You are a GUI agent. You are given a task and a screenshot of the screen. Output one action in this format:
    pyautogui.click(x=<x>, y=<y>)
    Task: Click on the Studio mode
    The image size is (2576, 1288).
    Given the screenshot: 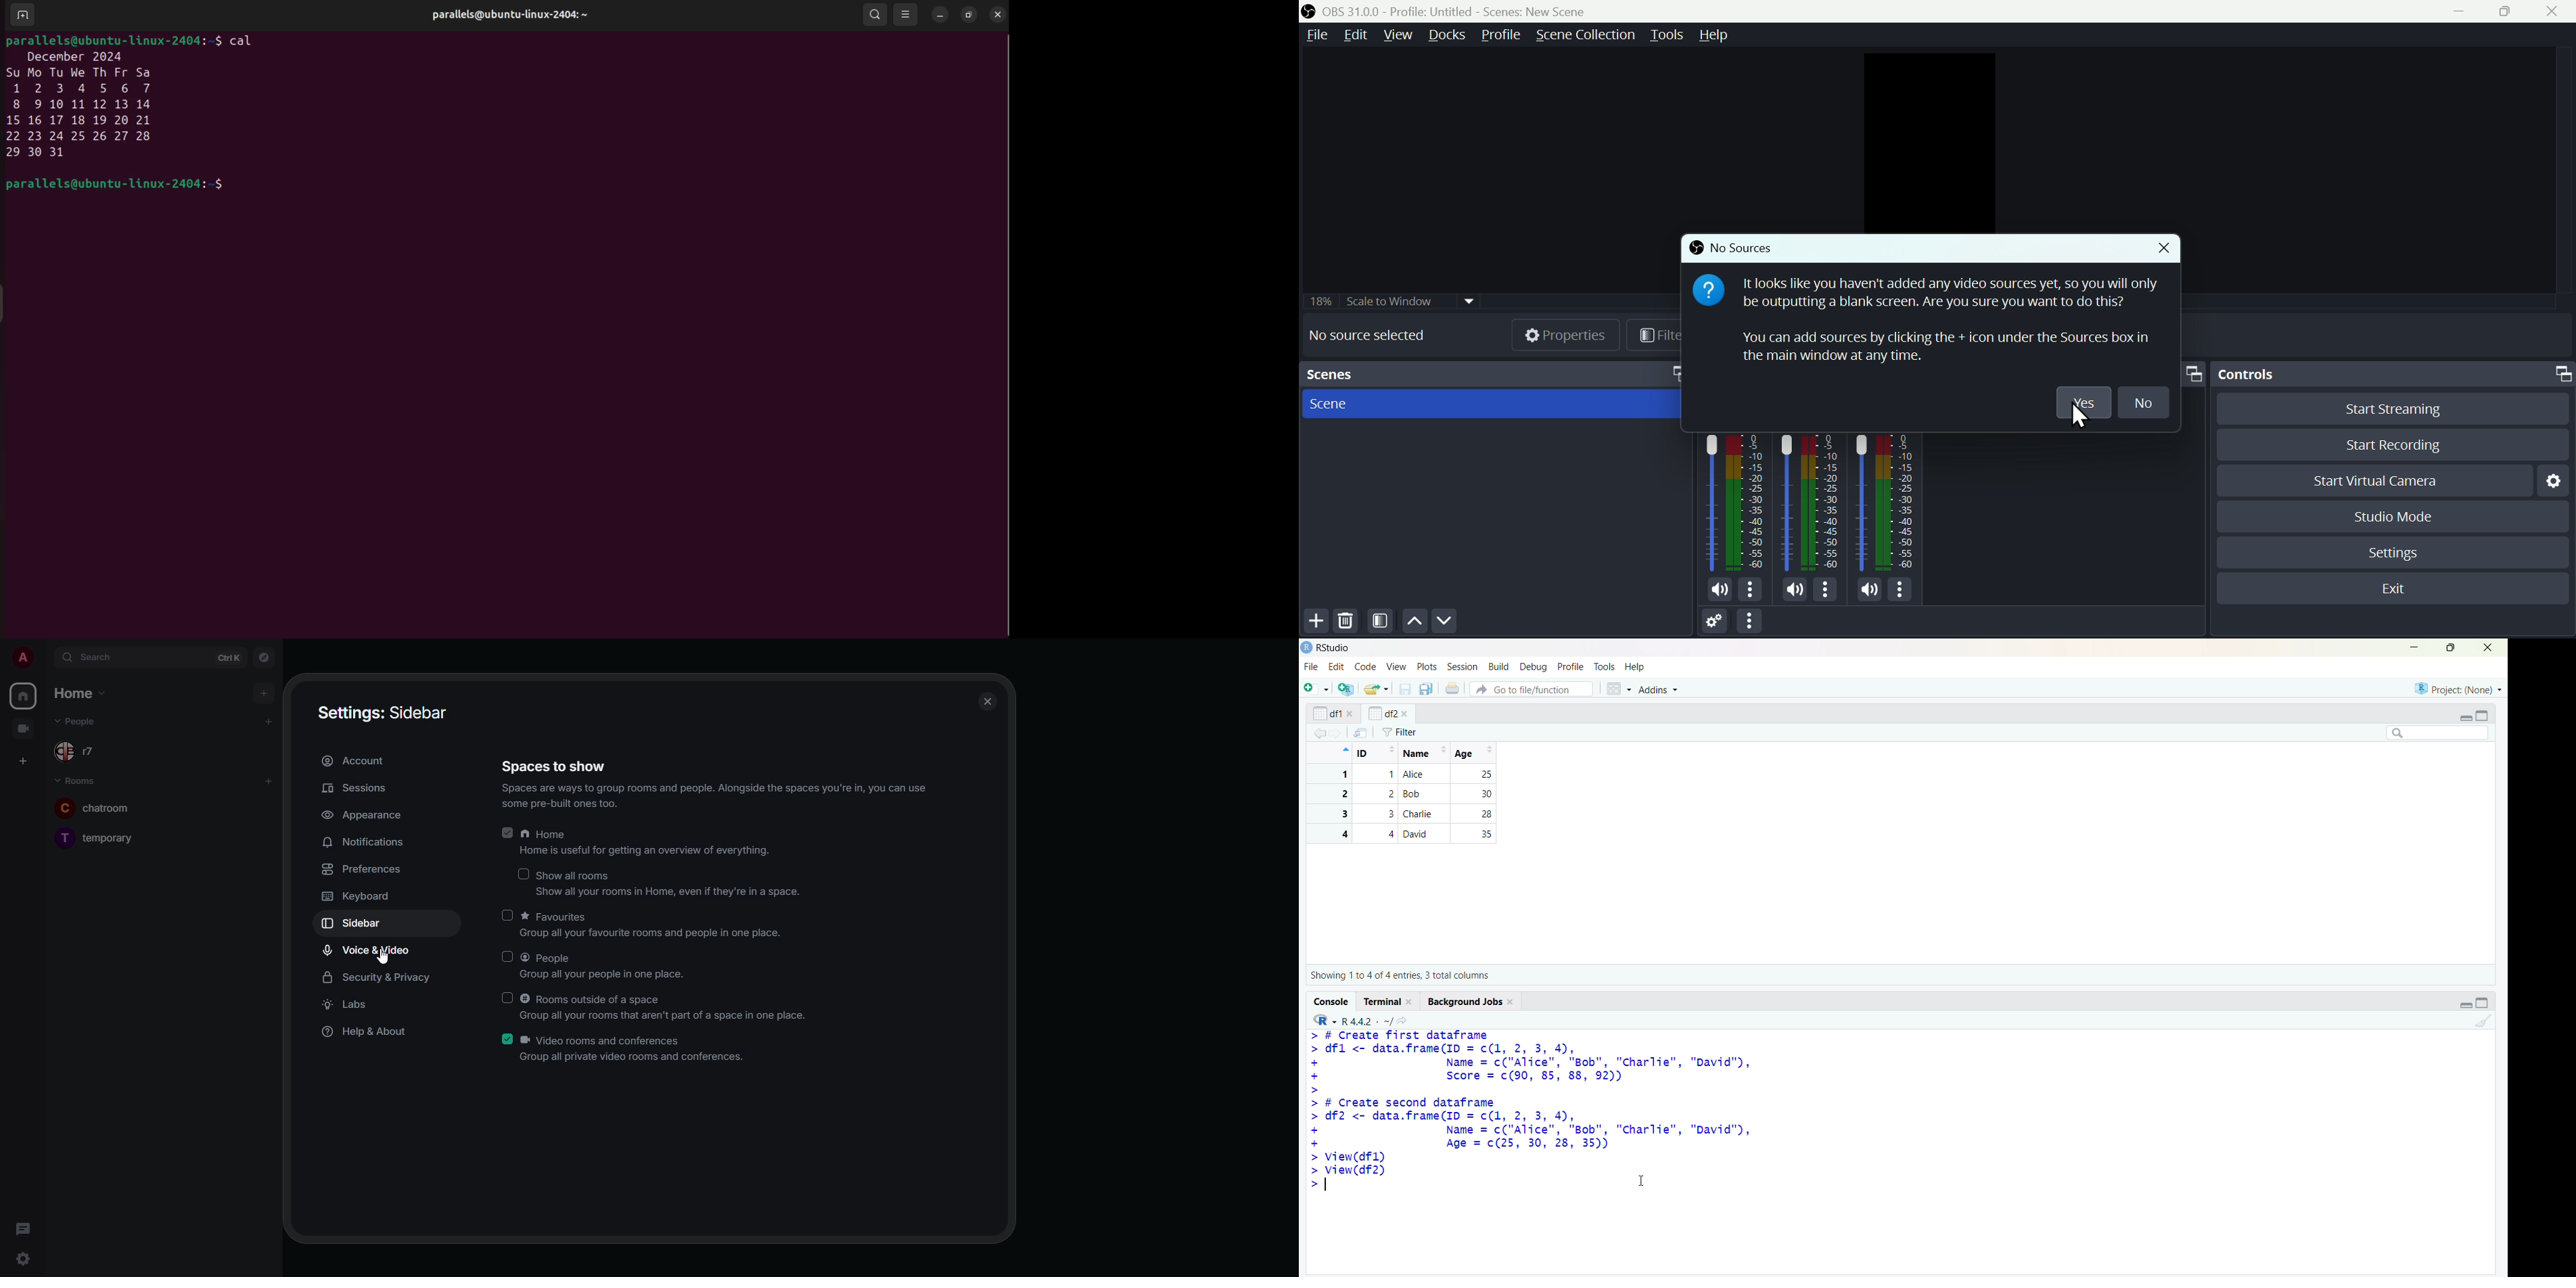 What is the action you would take?
    pyautogui.click(x=2400, y=517)
    